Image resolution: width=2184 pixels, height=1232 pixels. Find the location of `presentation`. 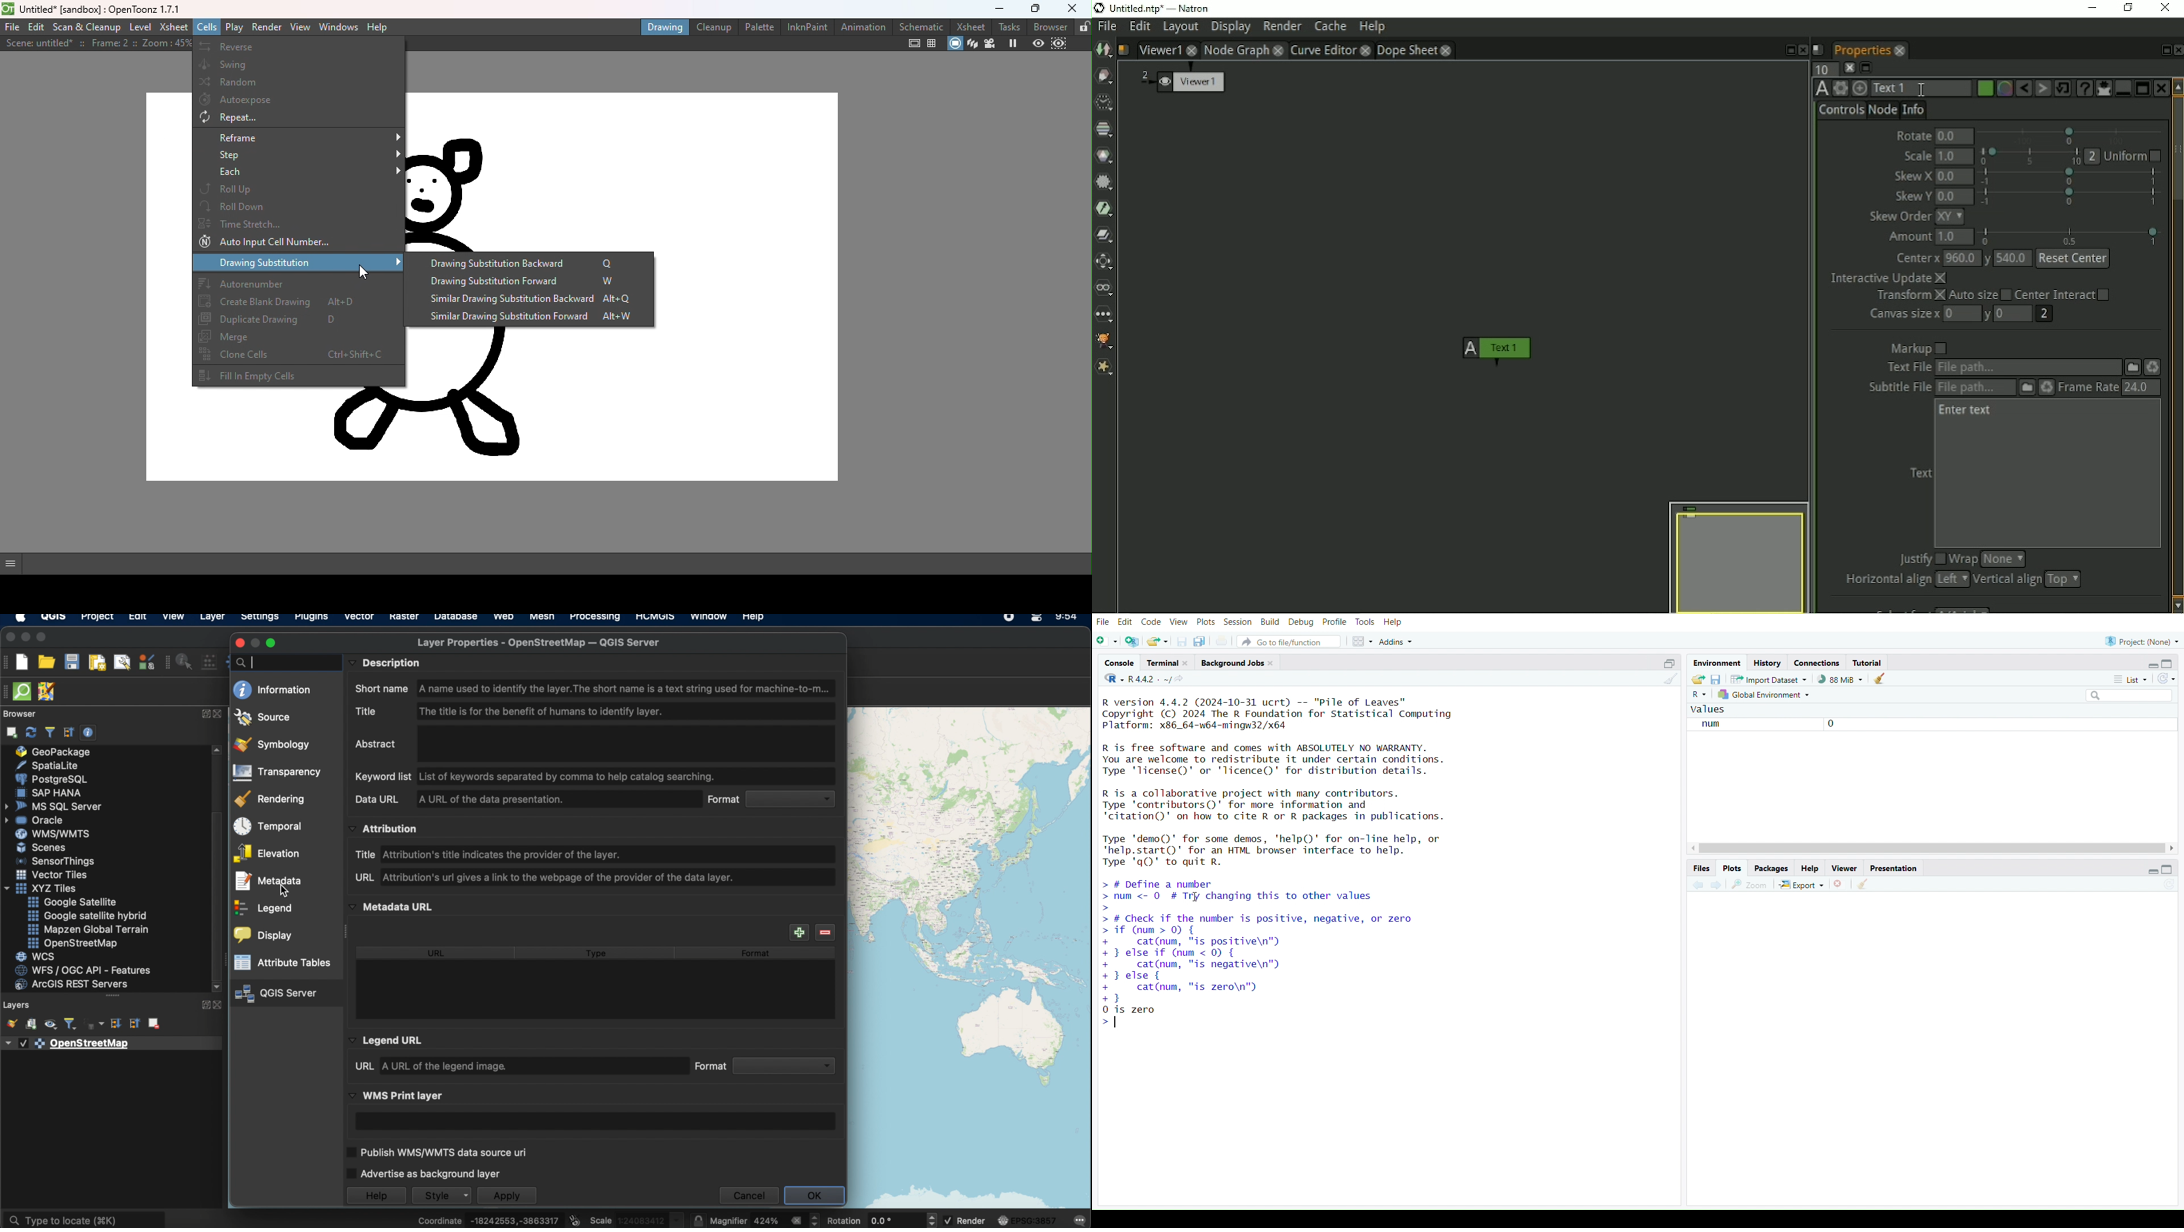

presentation is located at coordinates (1895, 869).